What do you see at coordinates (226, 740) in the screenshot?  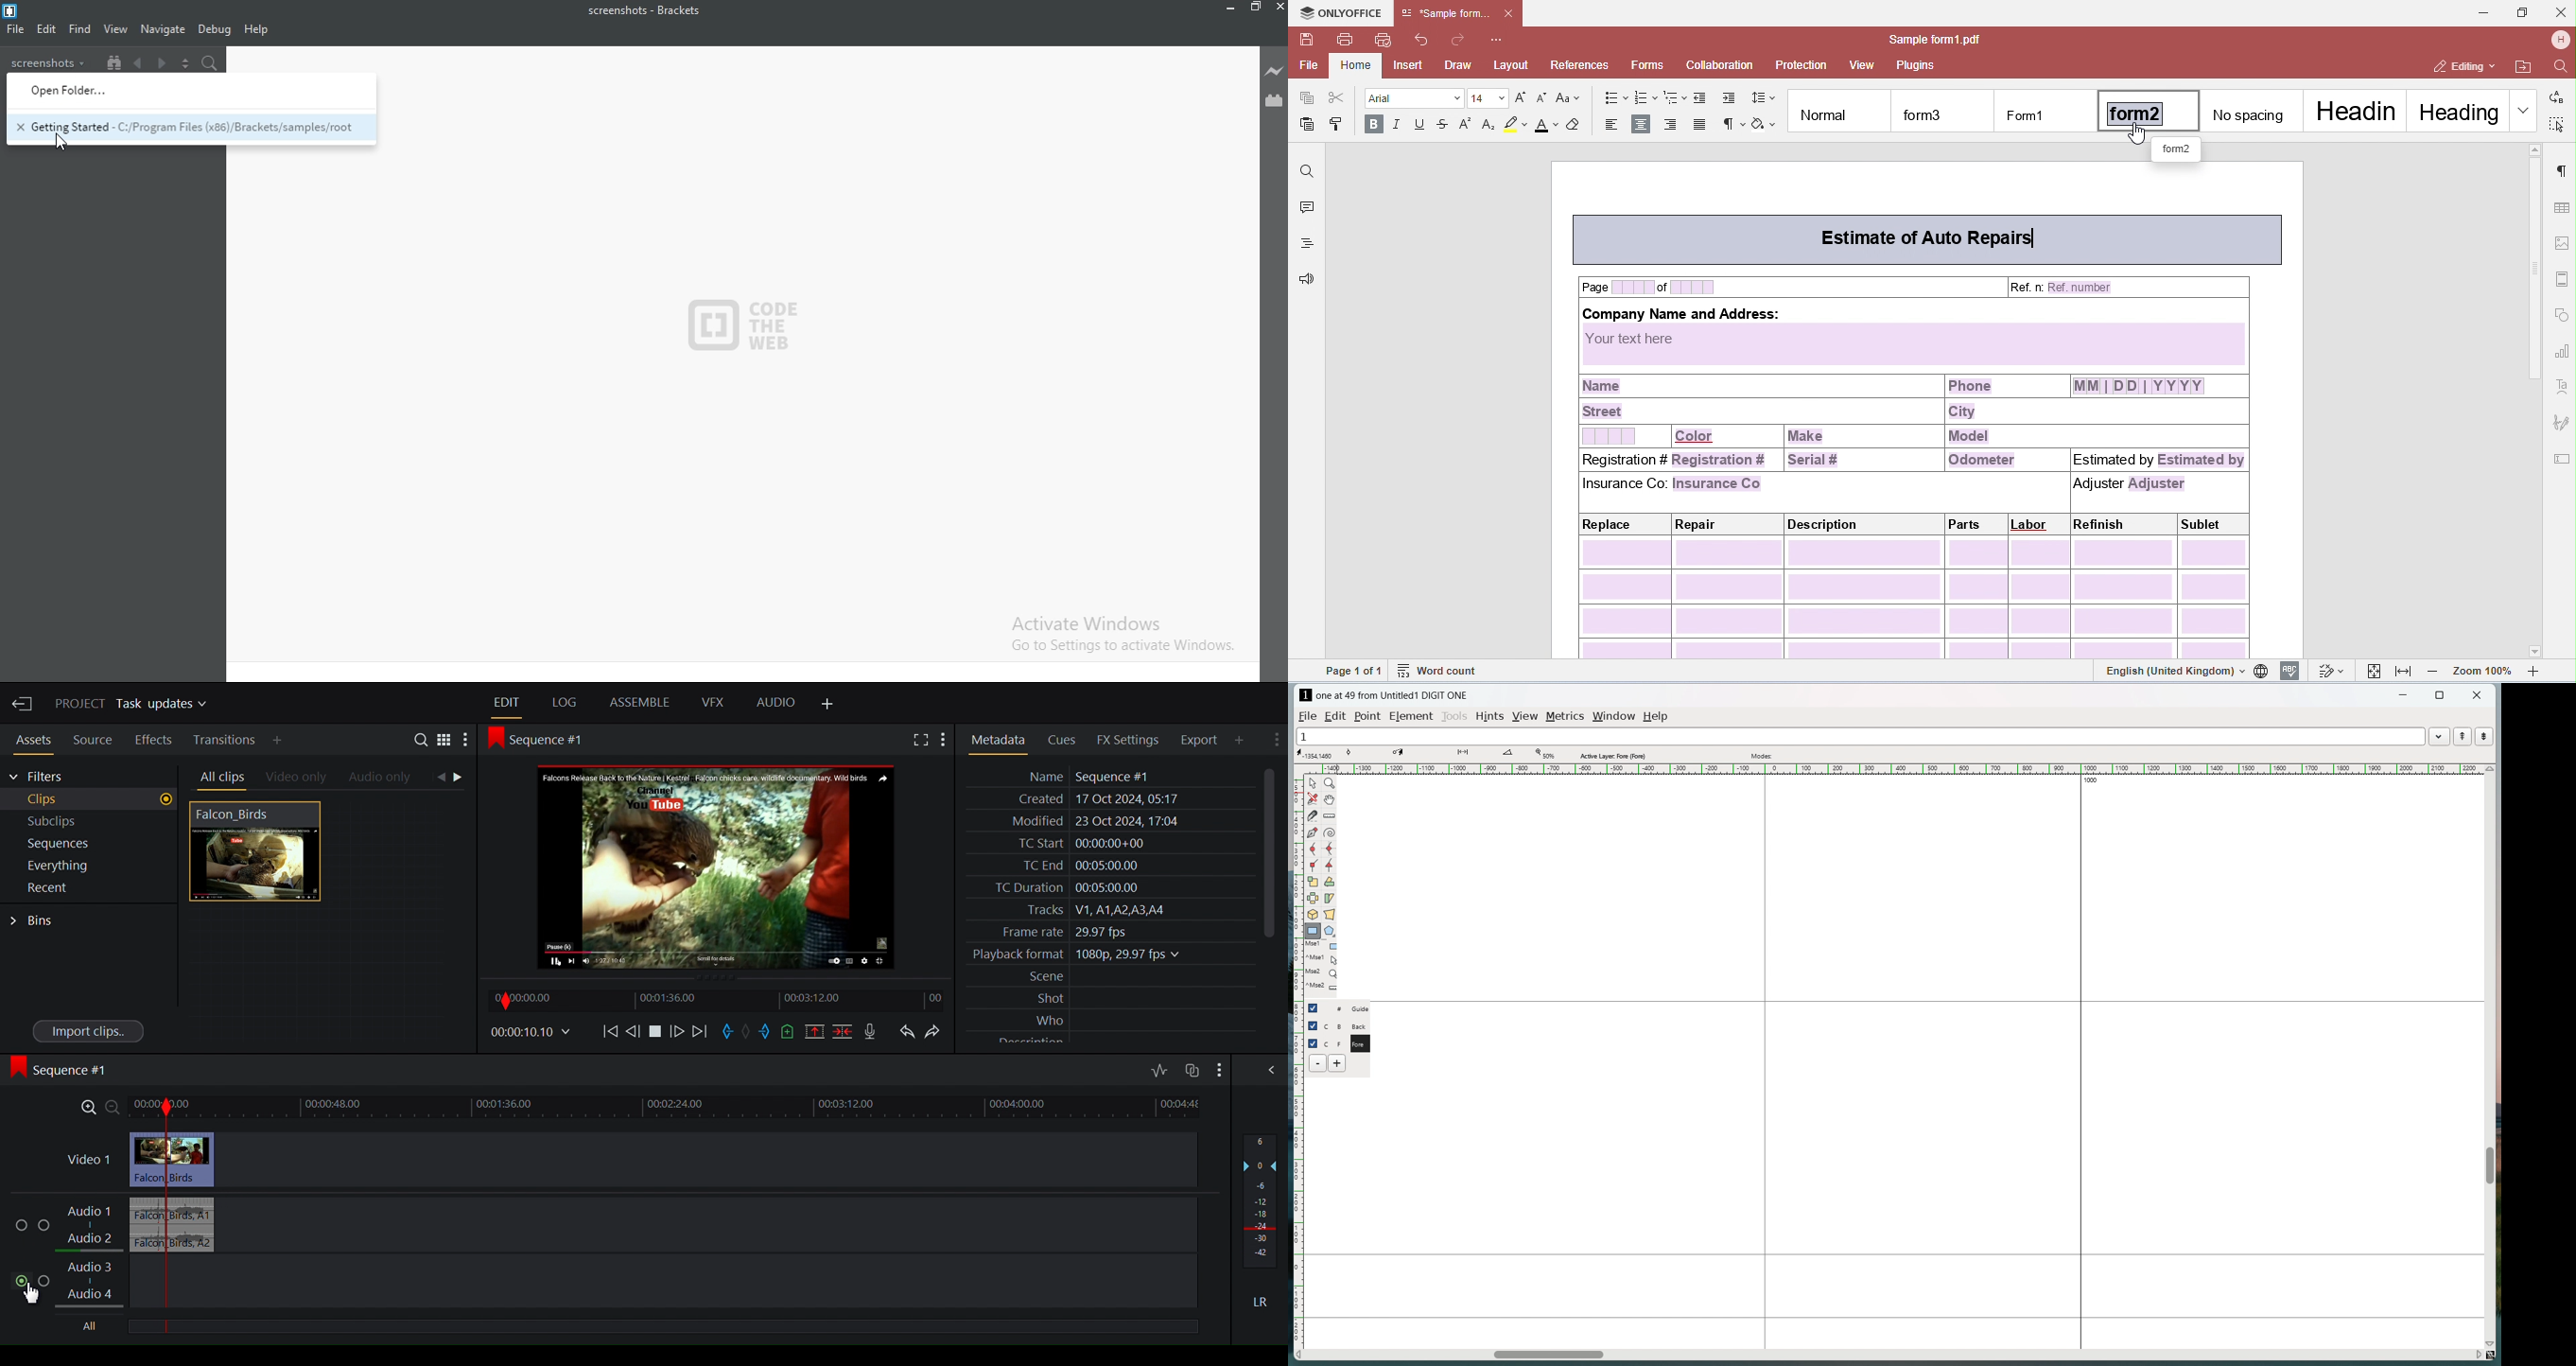 I see `Transitition` at bounding box center [226, 740].